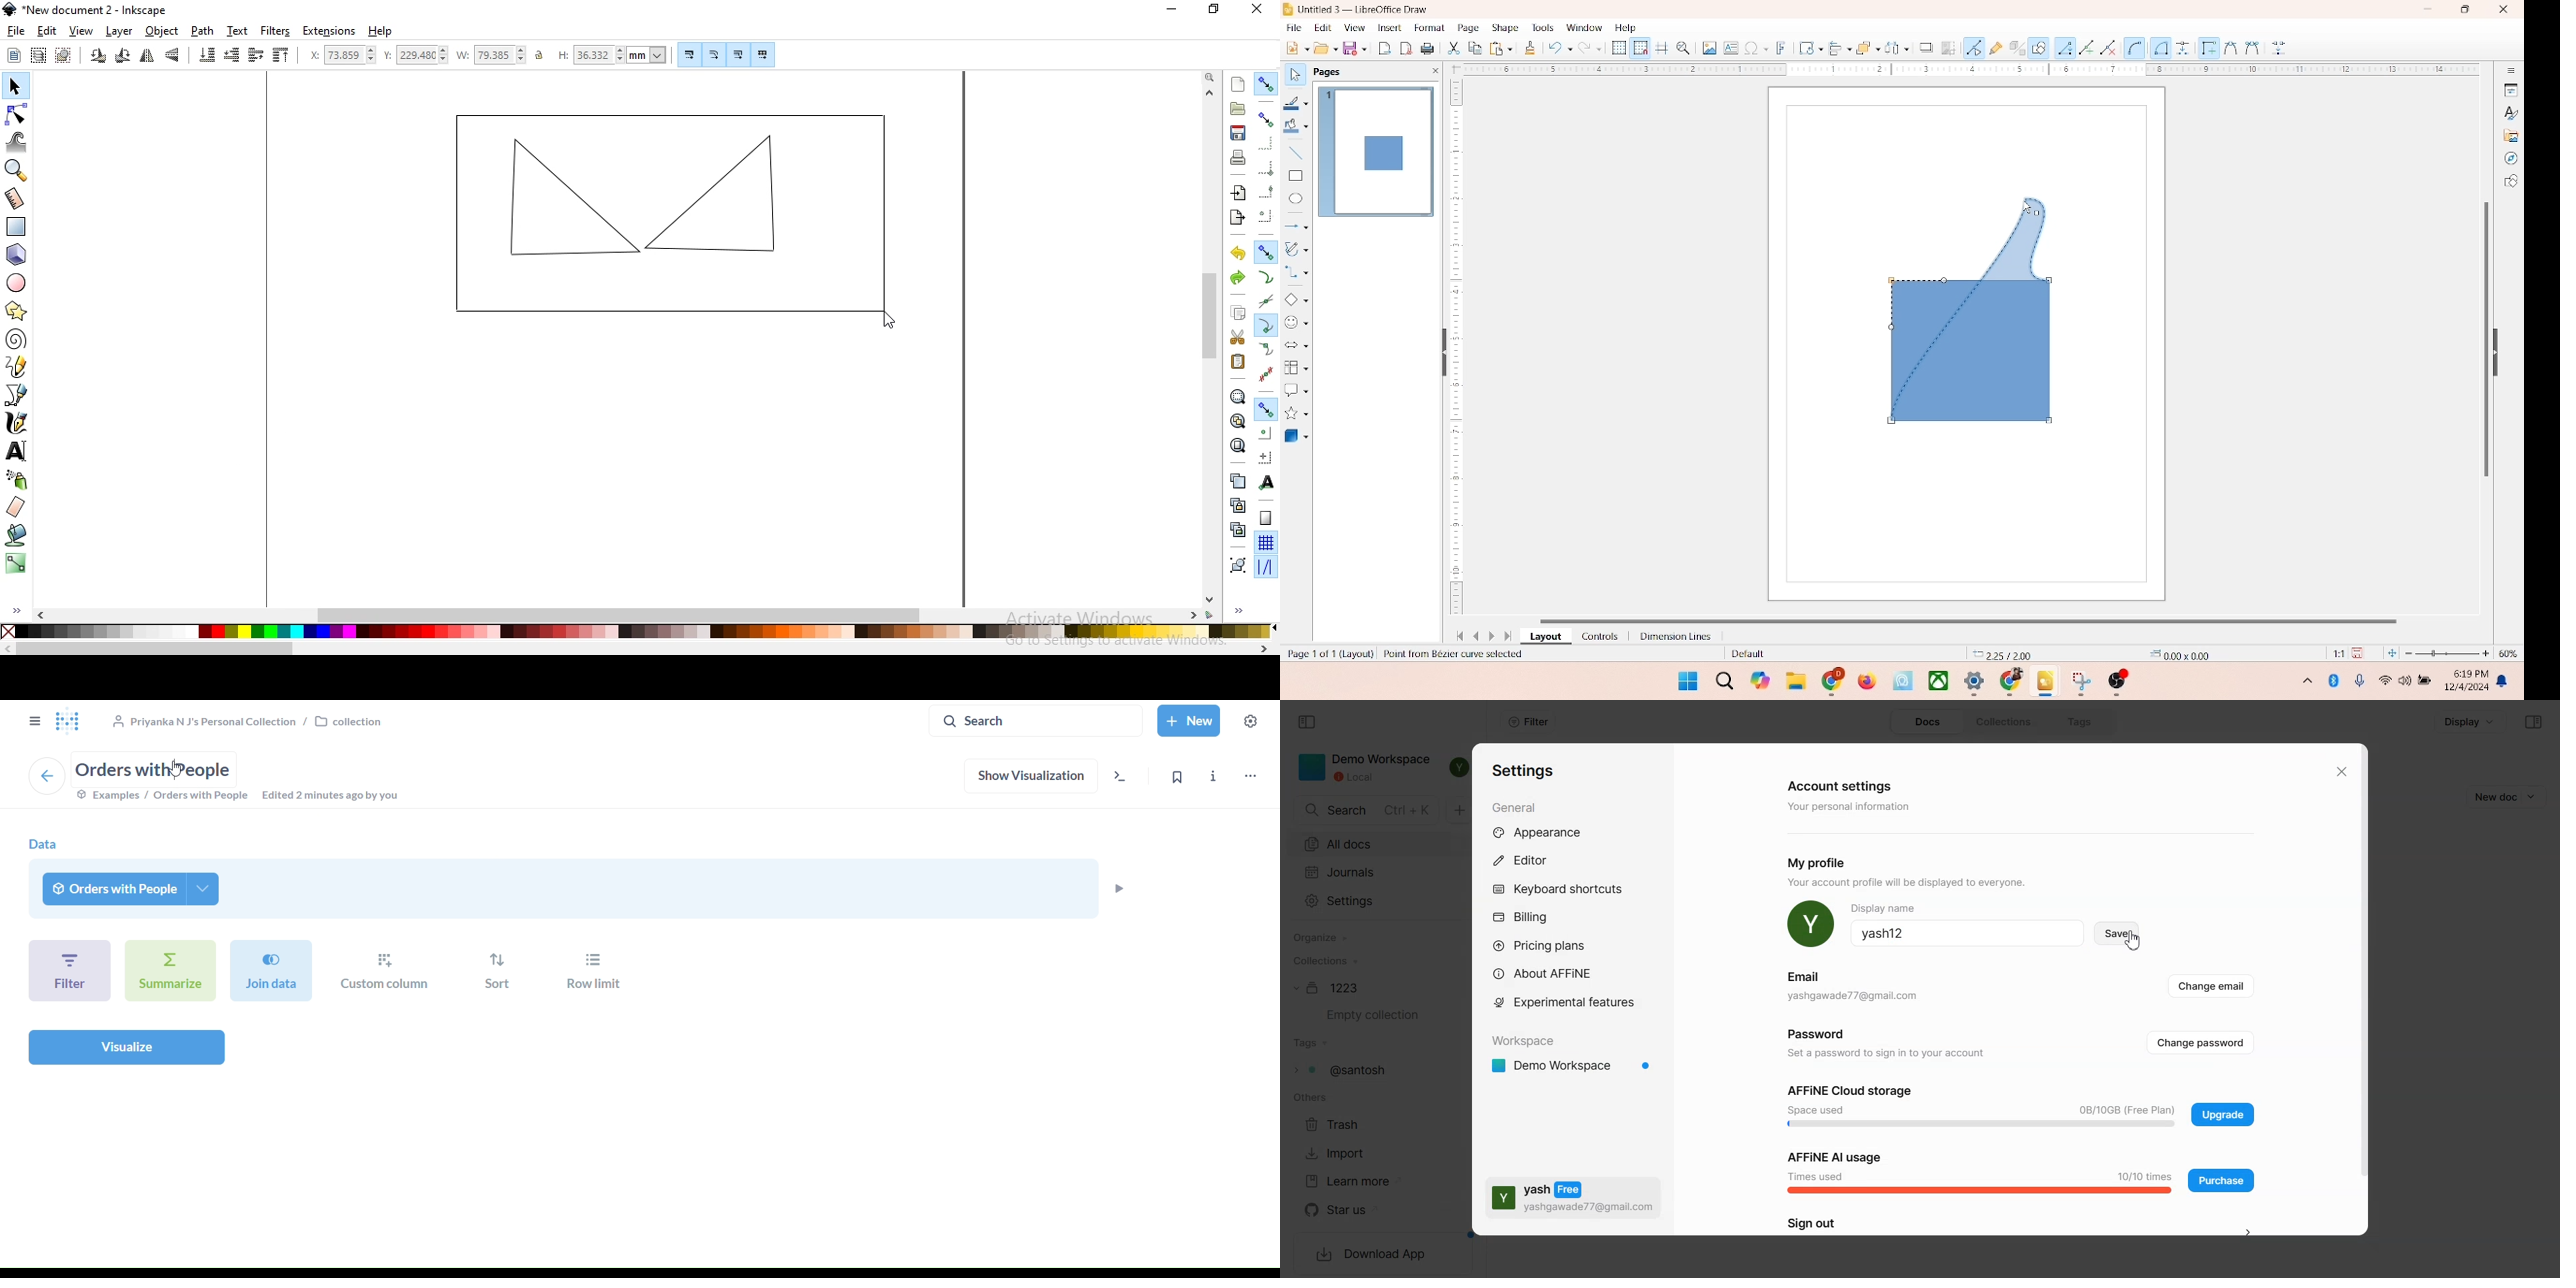 This screenshot has height=1288, width=2576. I want to click on block arrow, so click(1297, 346).